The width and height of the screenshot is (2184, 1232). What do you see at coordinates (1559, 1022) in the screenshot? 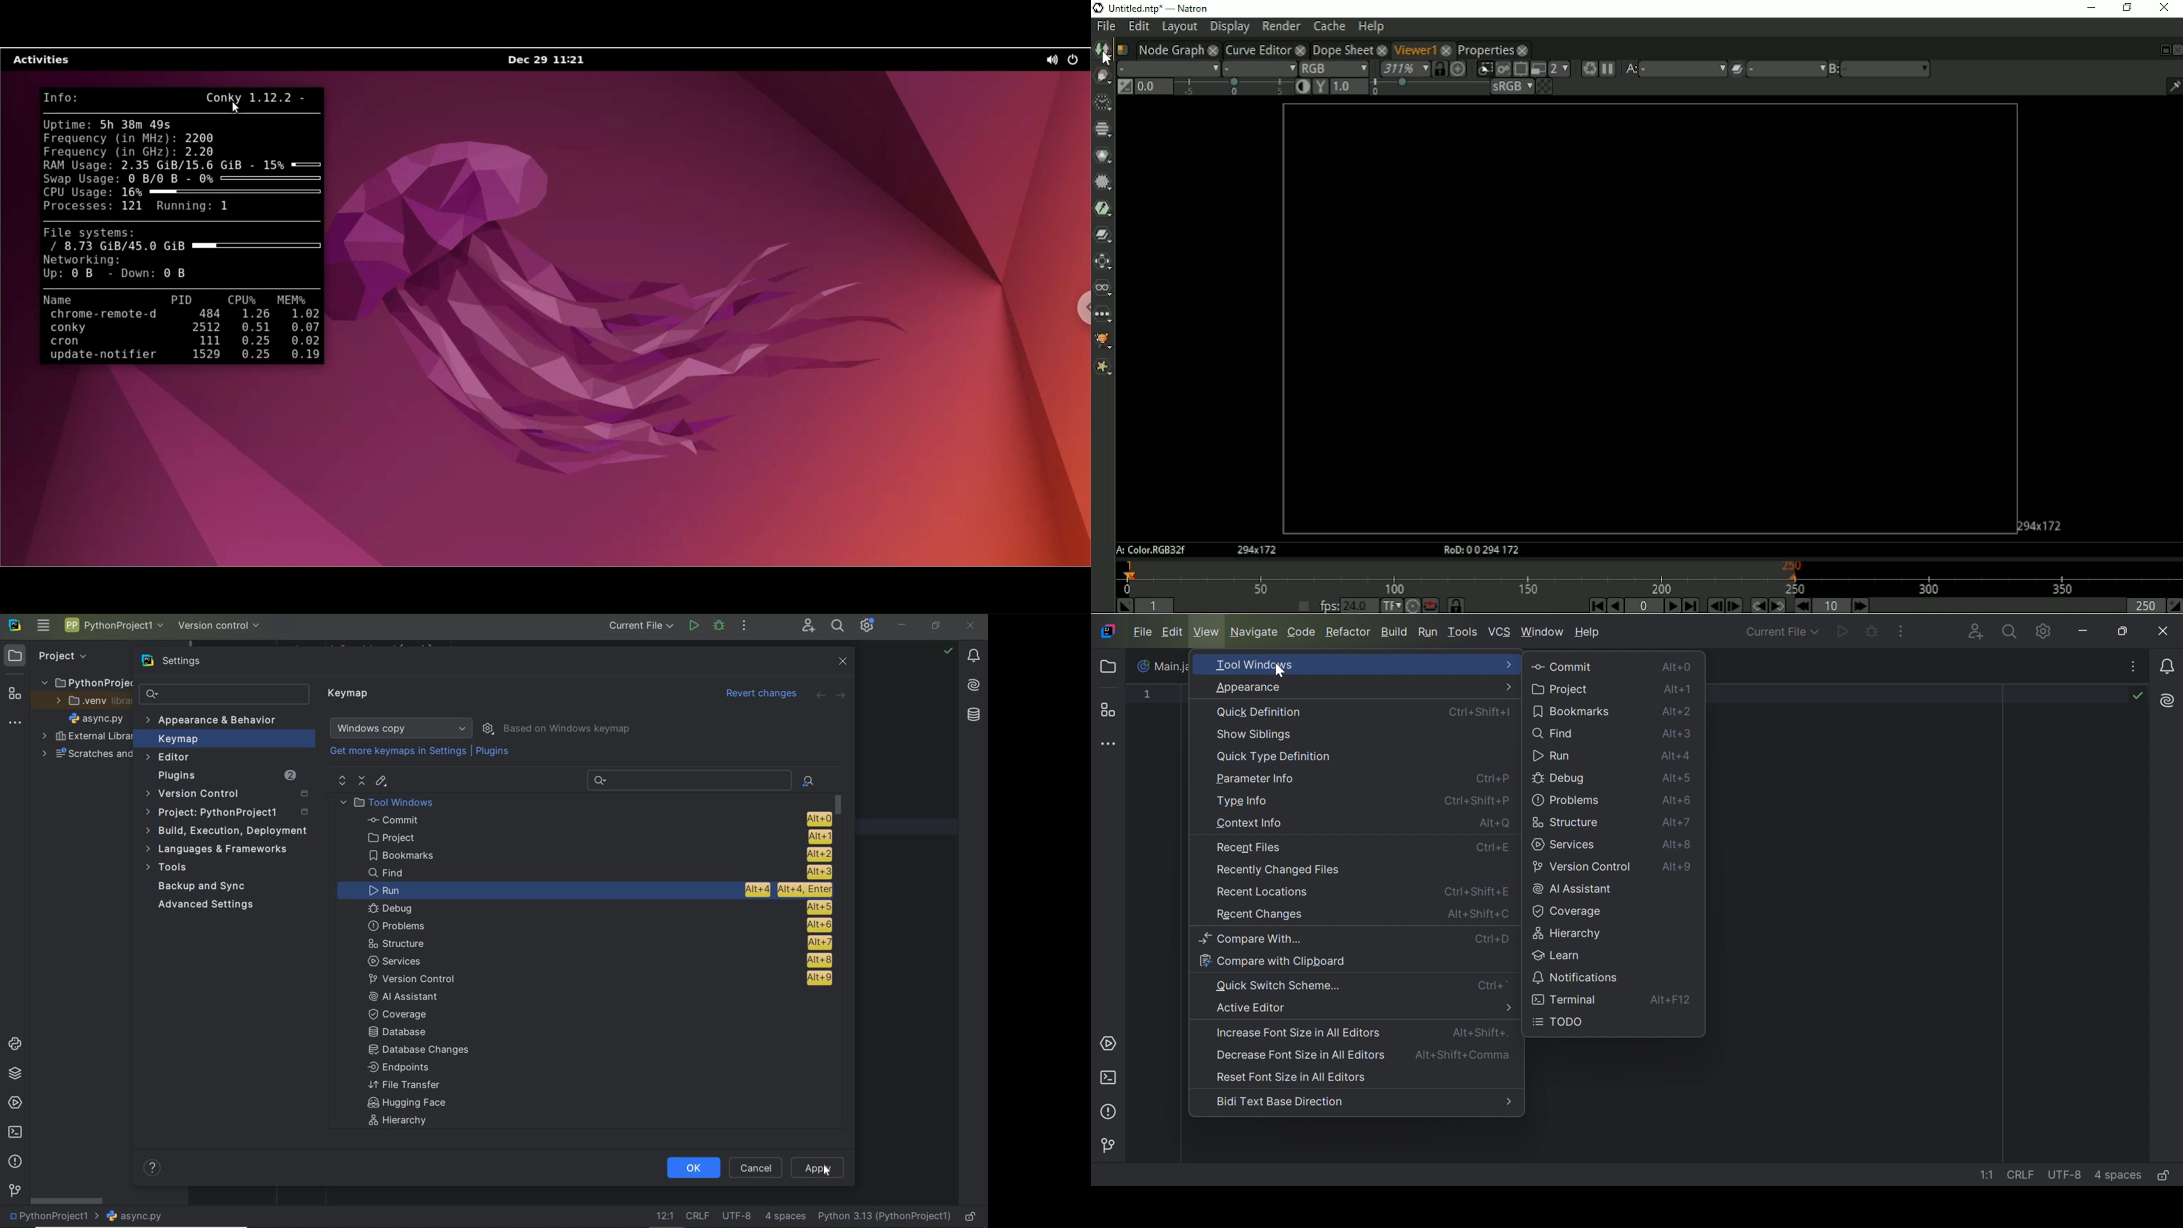
I see `TODO` at bounding box center [1559, 1022].